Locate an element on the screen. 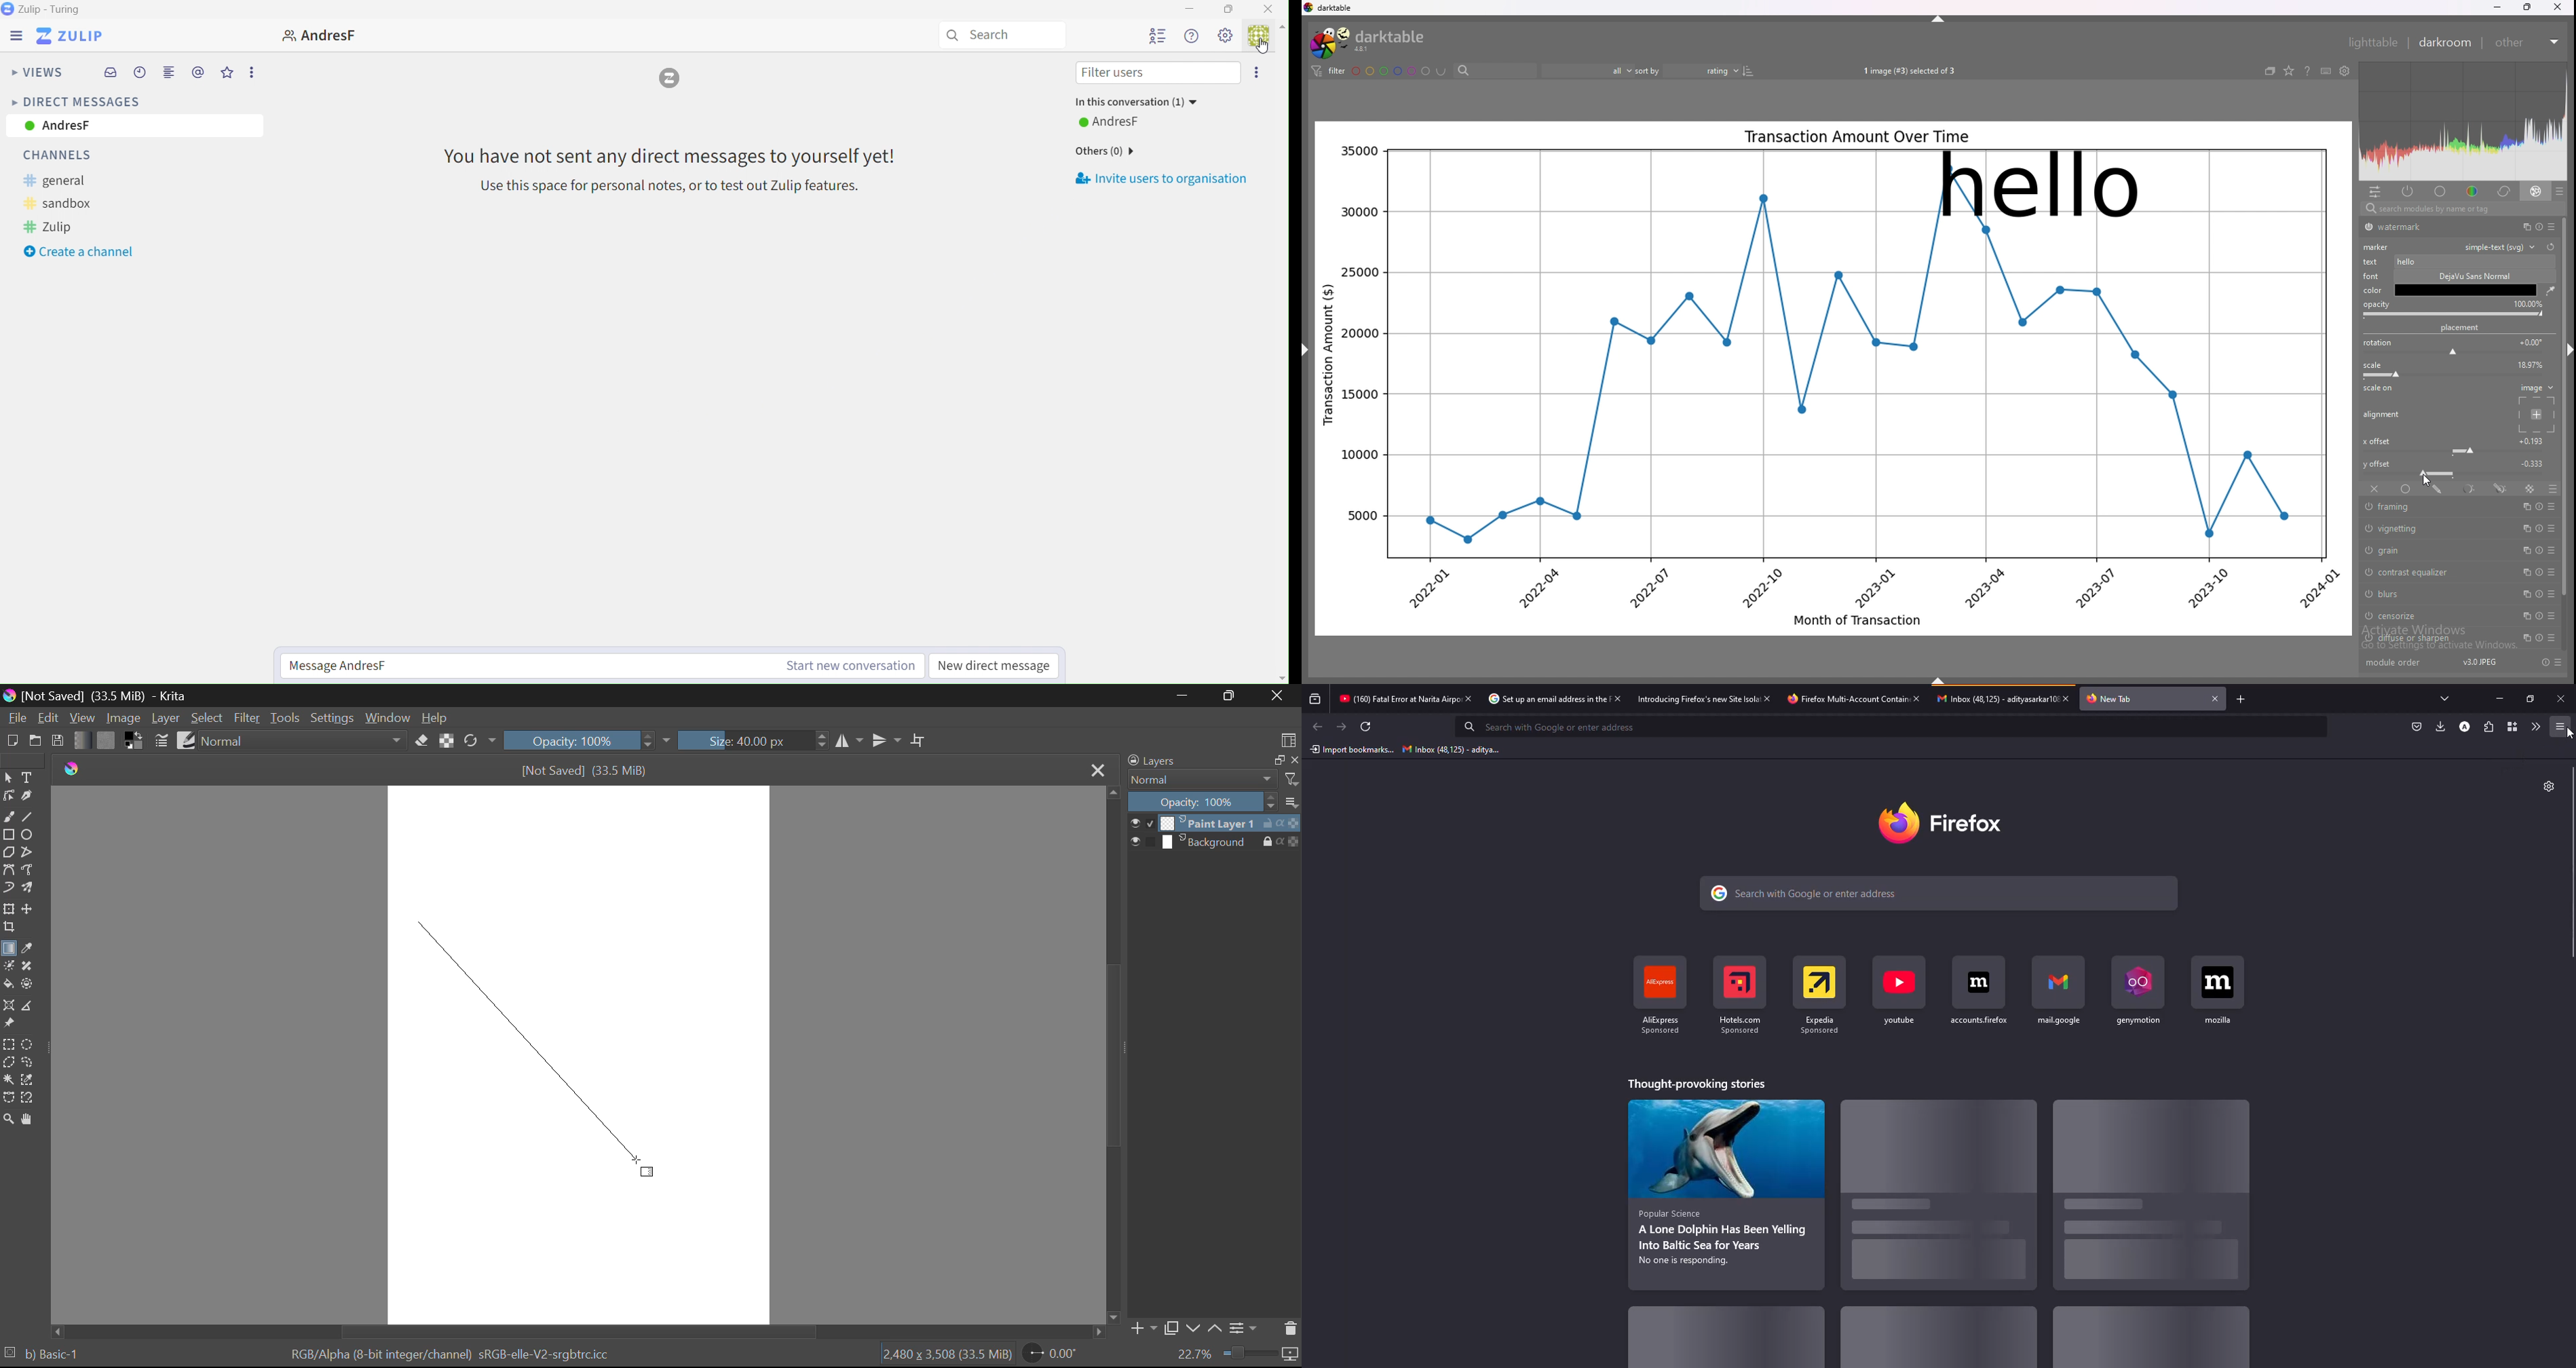 This screenshot has width=2576, height=1372. Help is located at coordinates (435, 717).